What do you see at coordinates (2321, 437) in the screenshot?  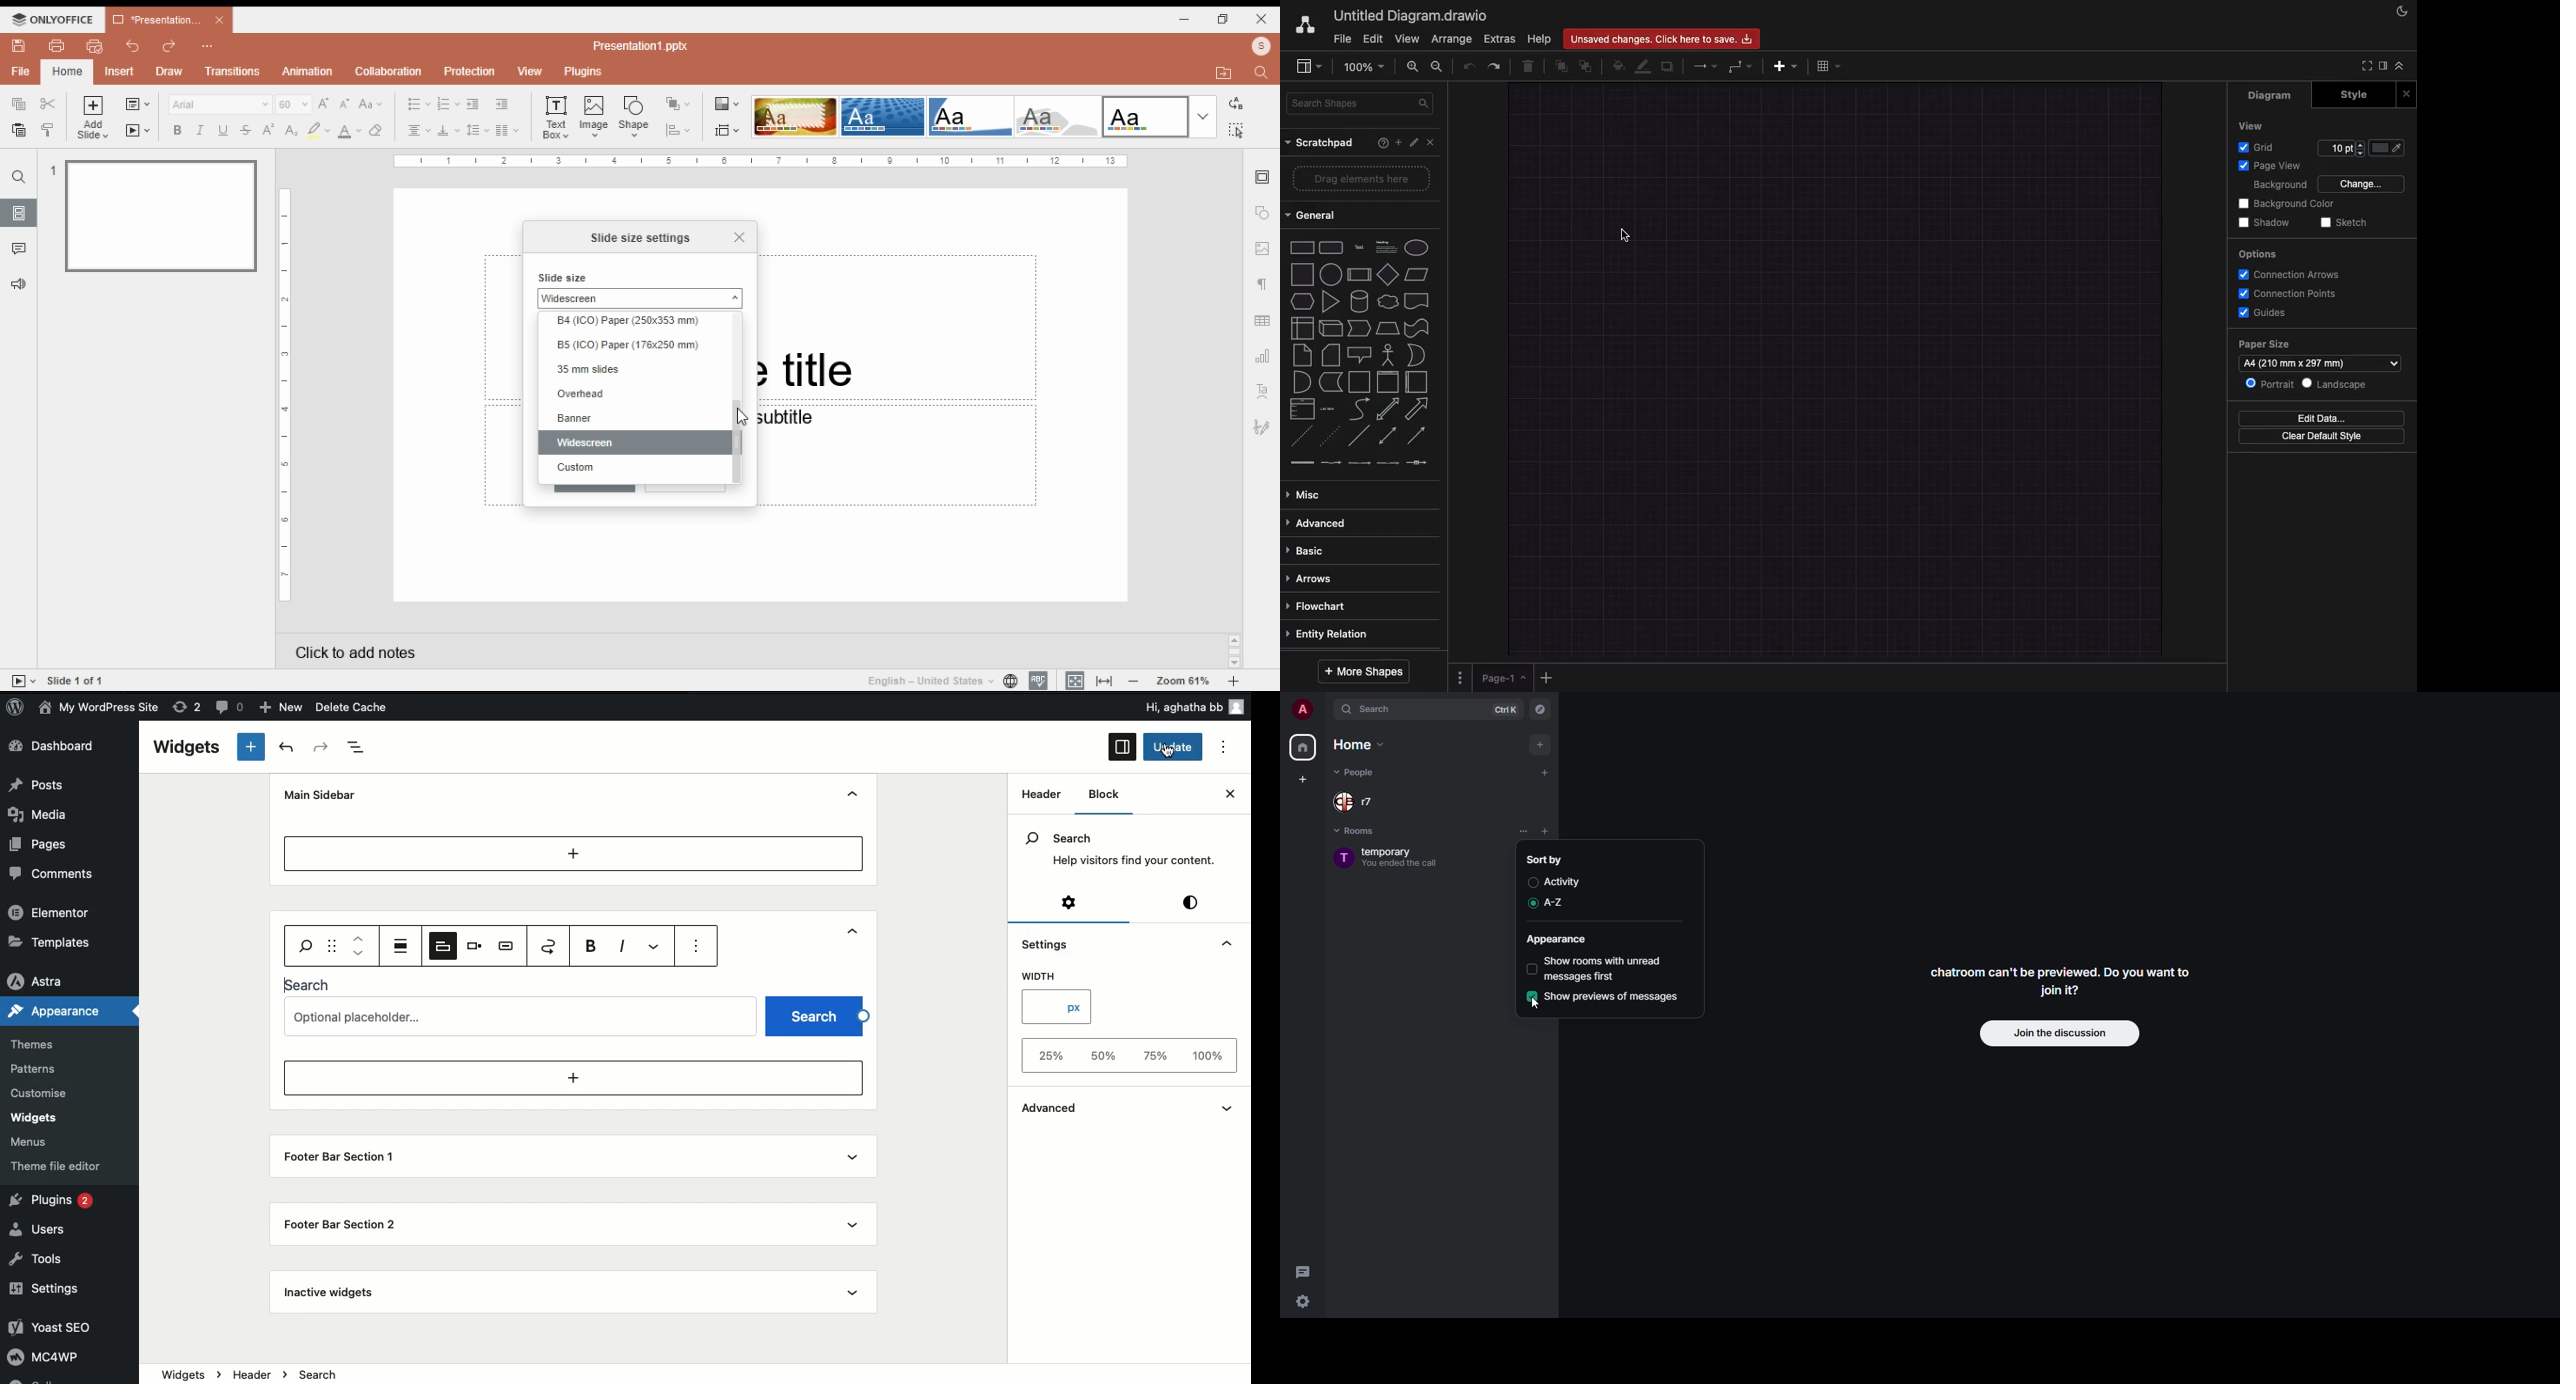 I see `Clear default style` at bounding box center [2321, 437].